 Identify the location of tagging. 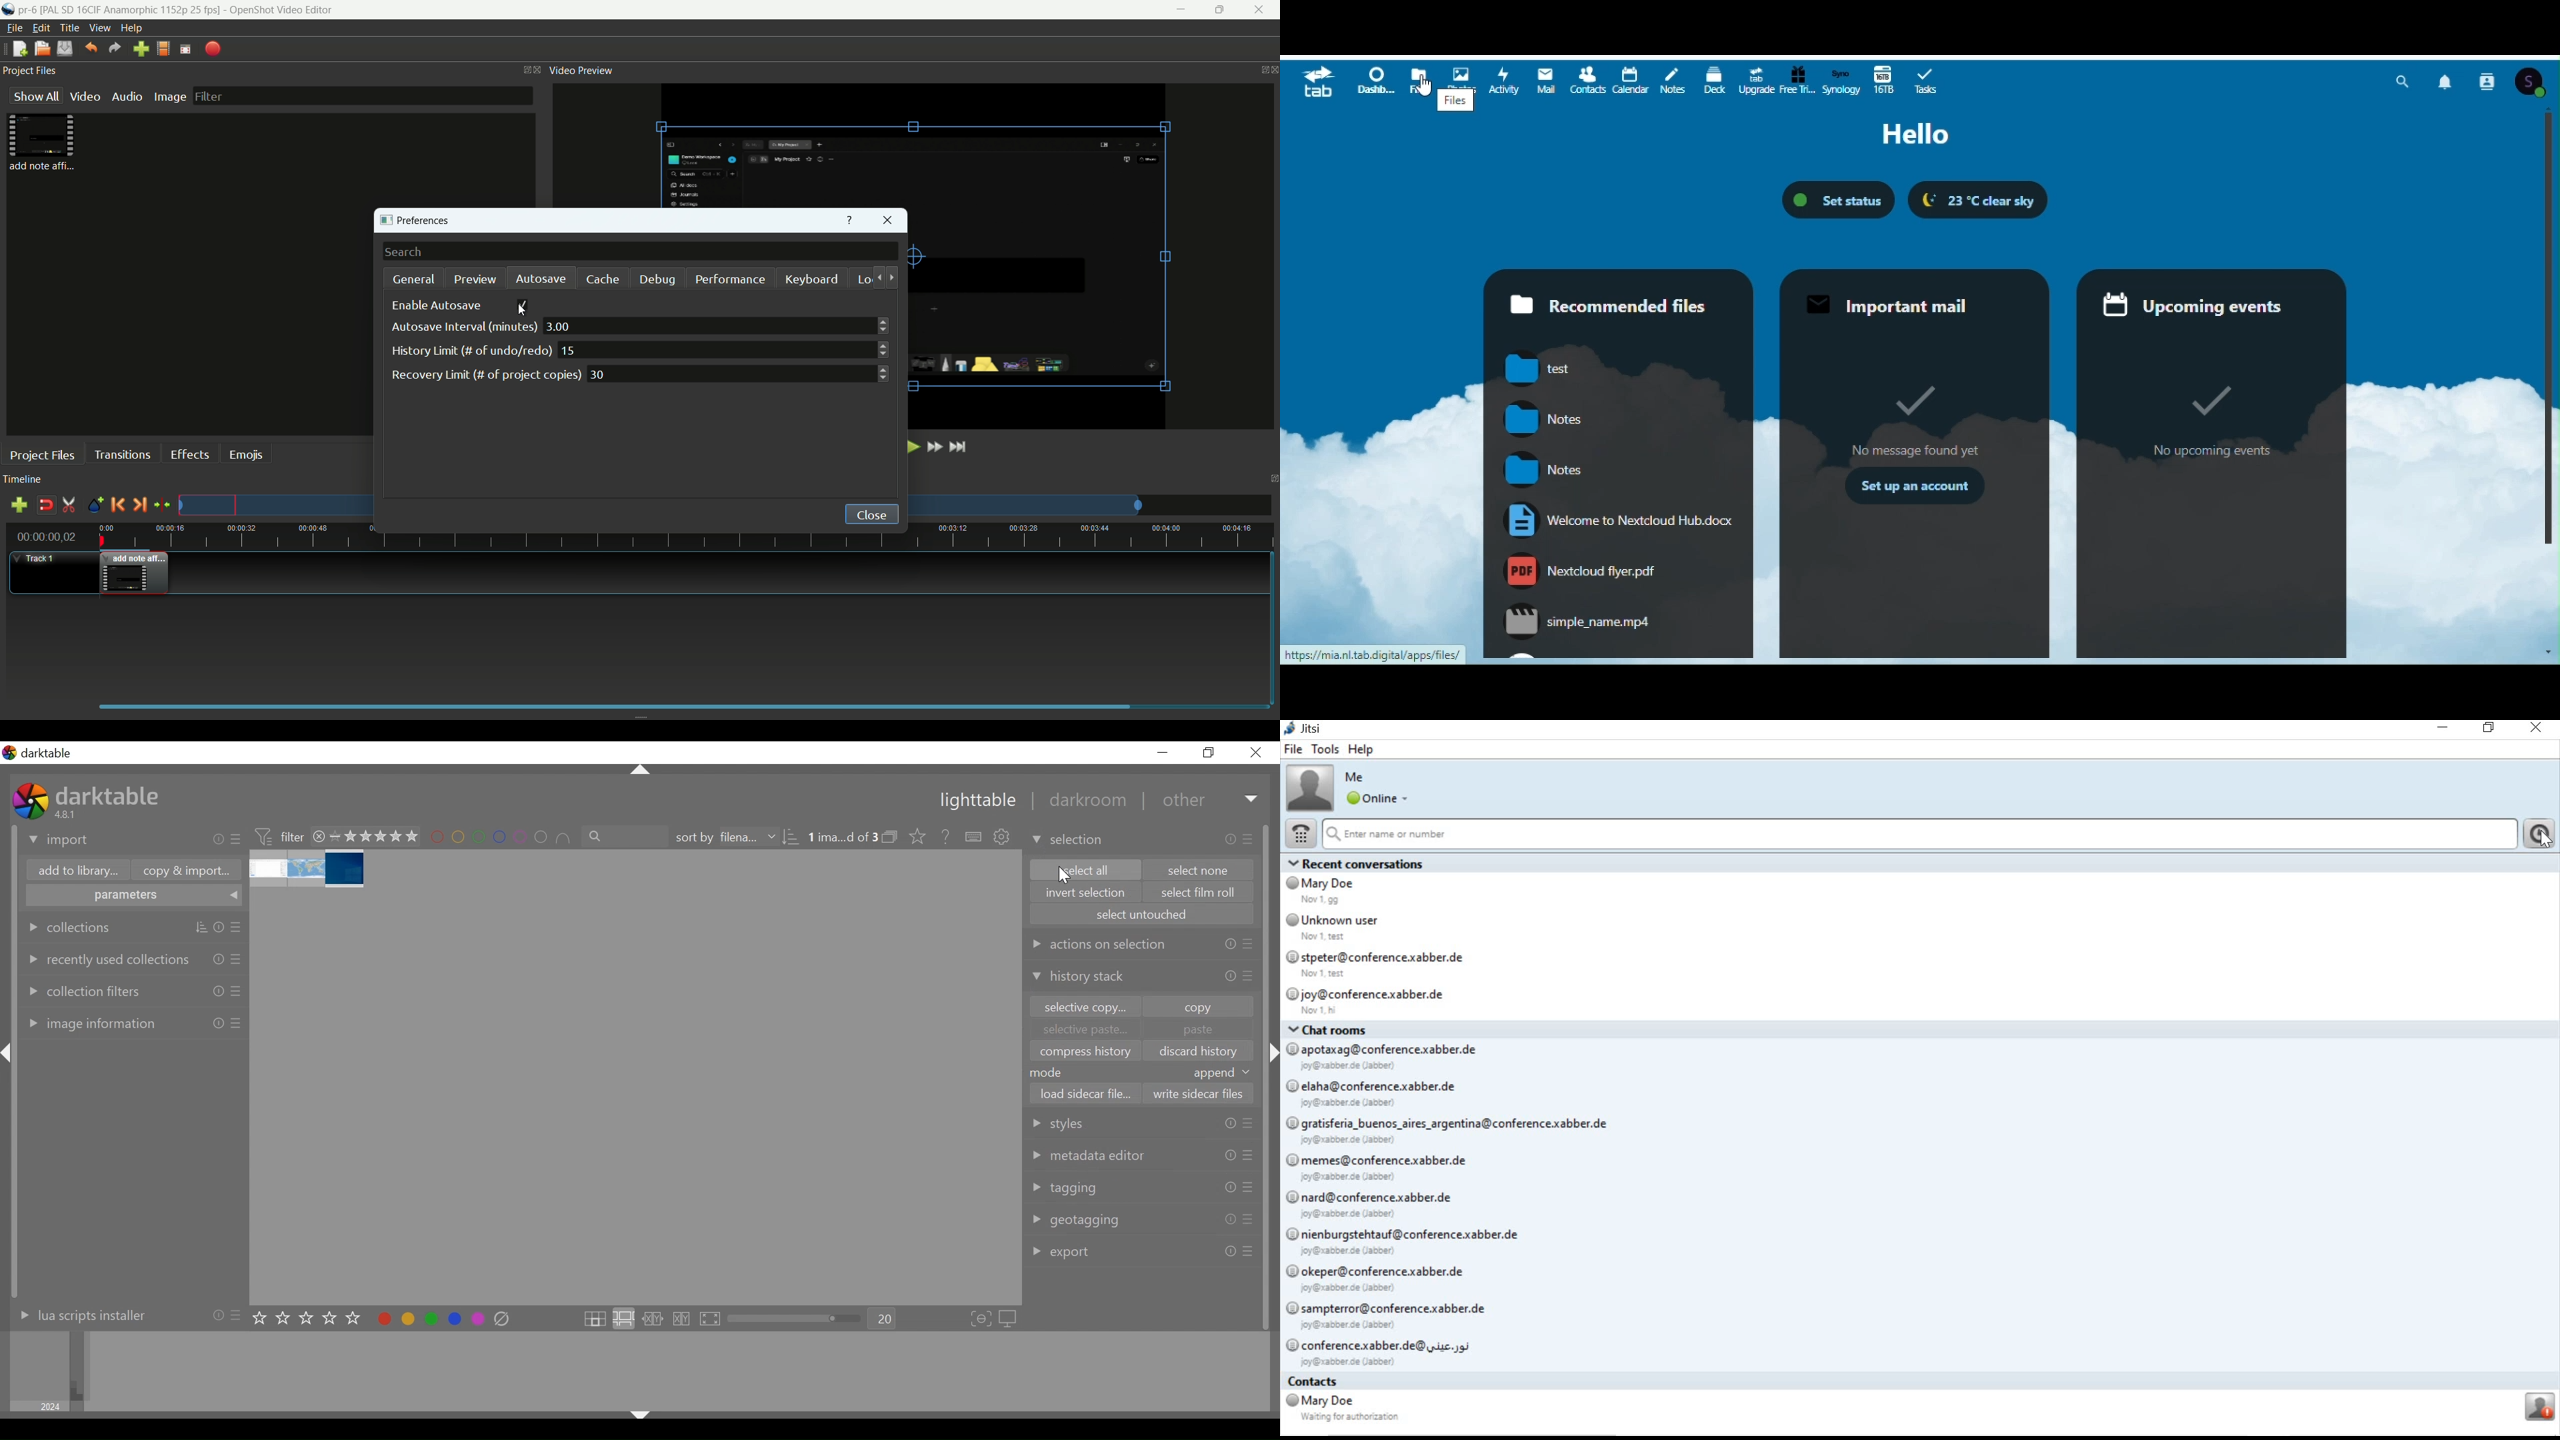
(1065, 1188).